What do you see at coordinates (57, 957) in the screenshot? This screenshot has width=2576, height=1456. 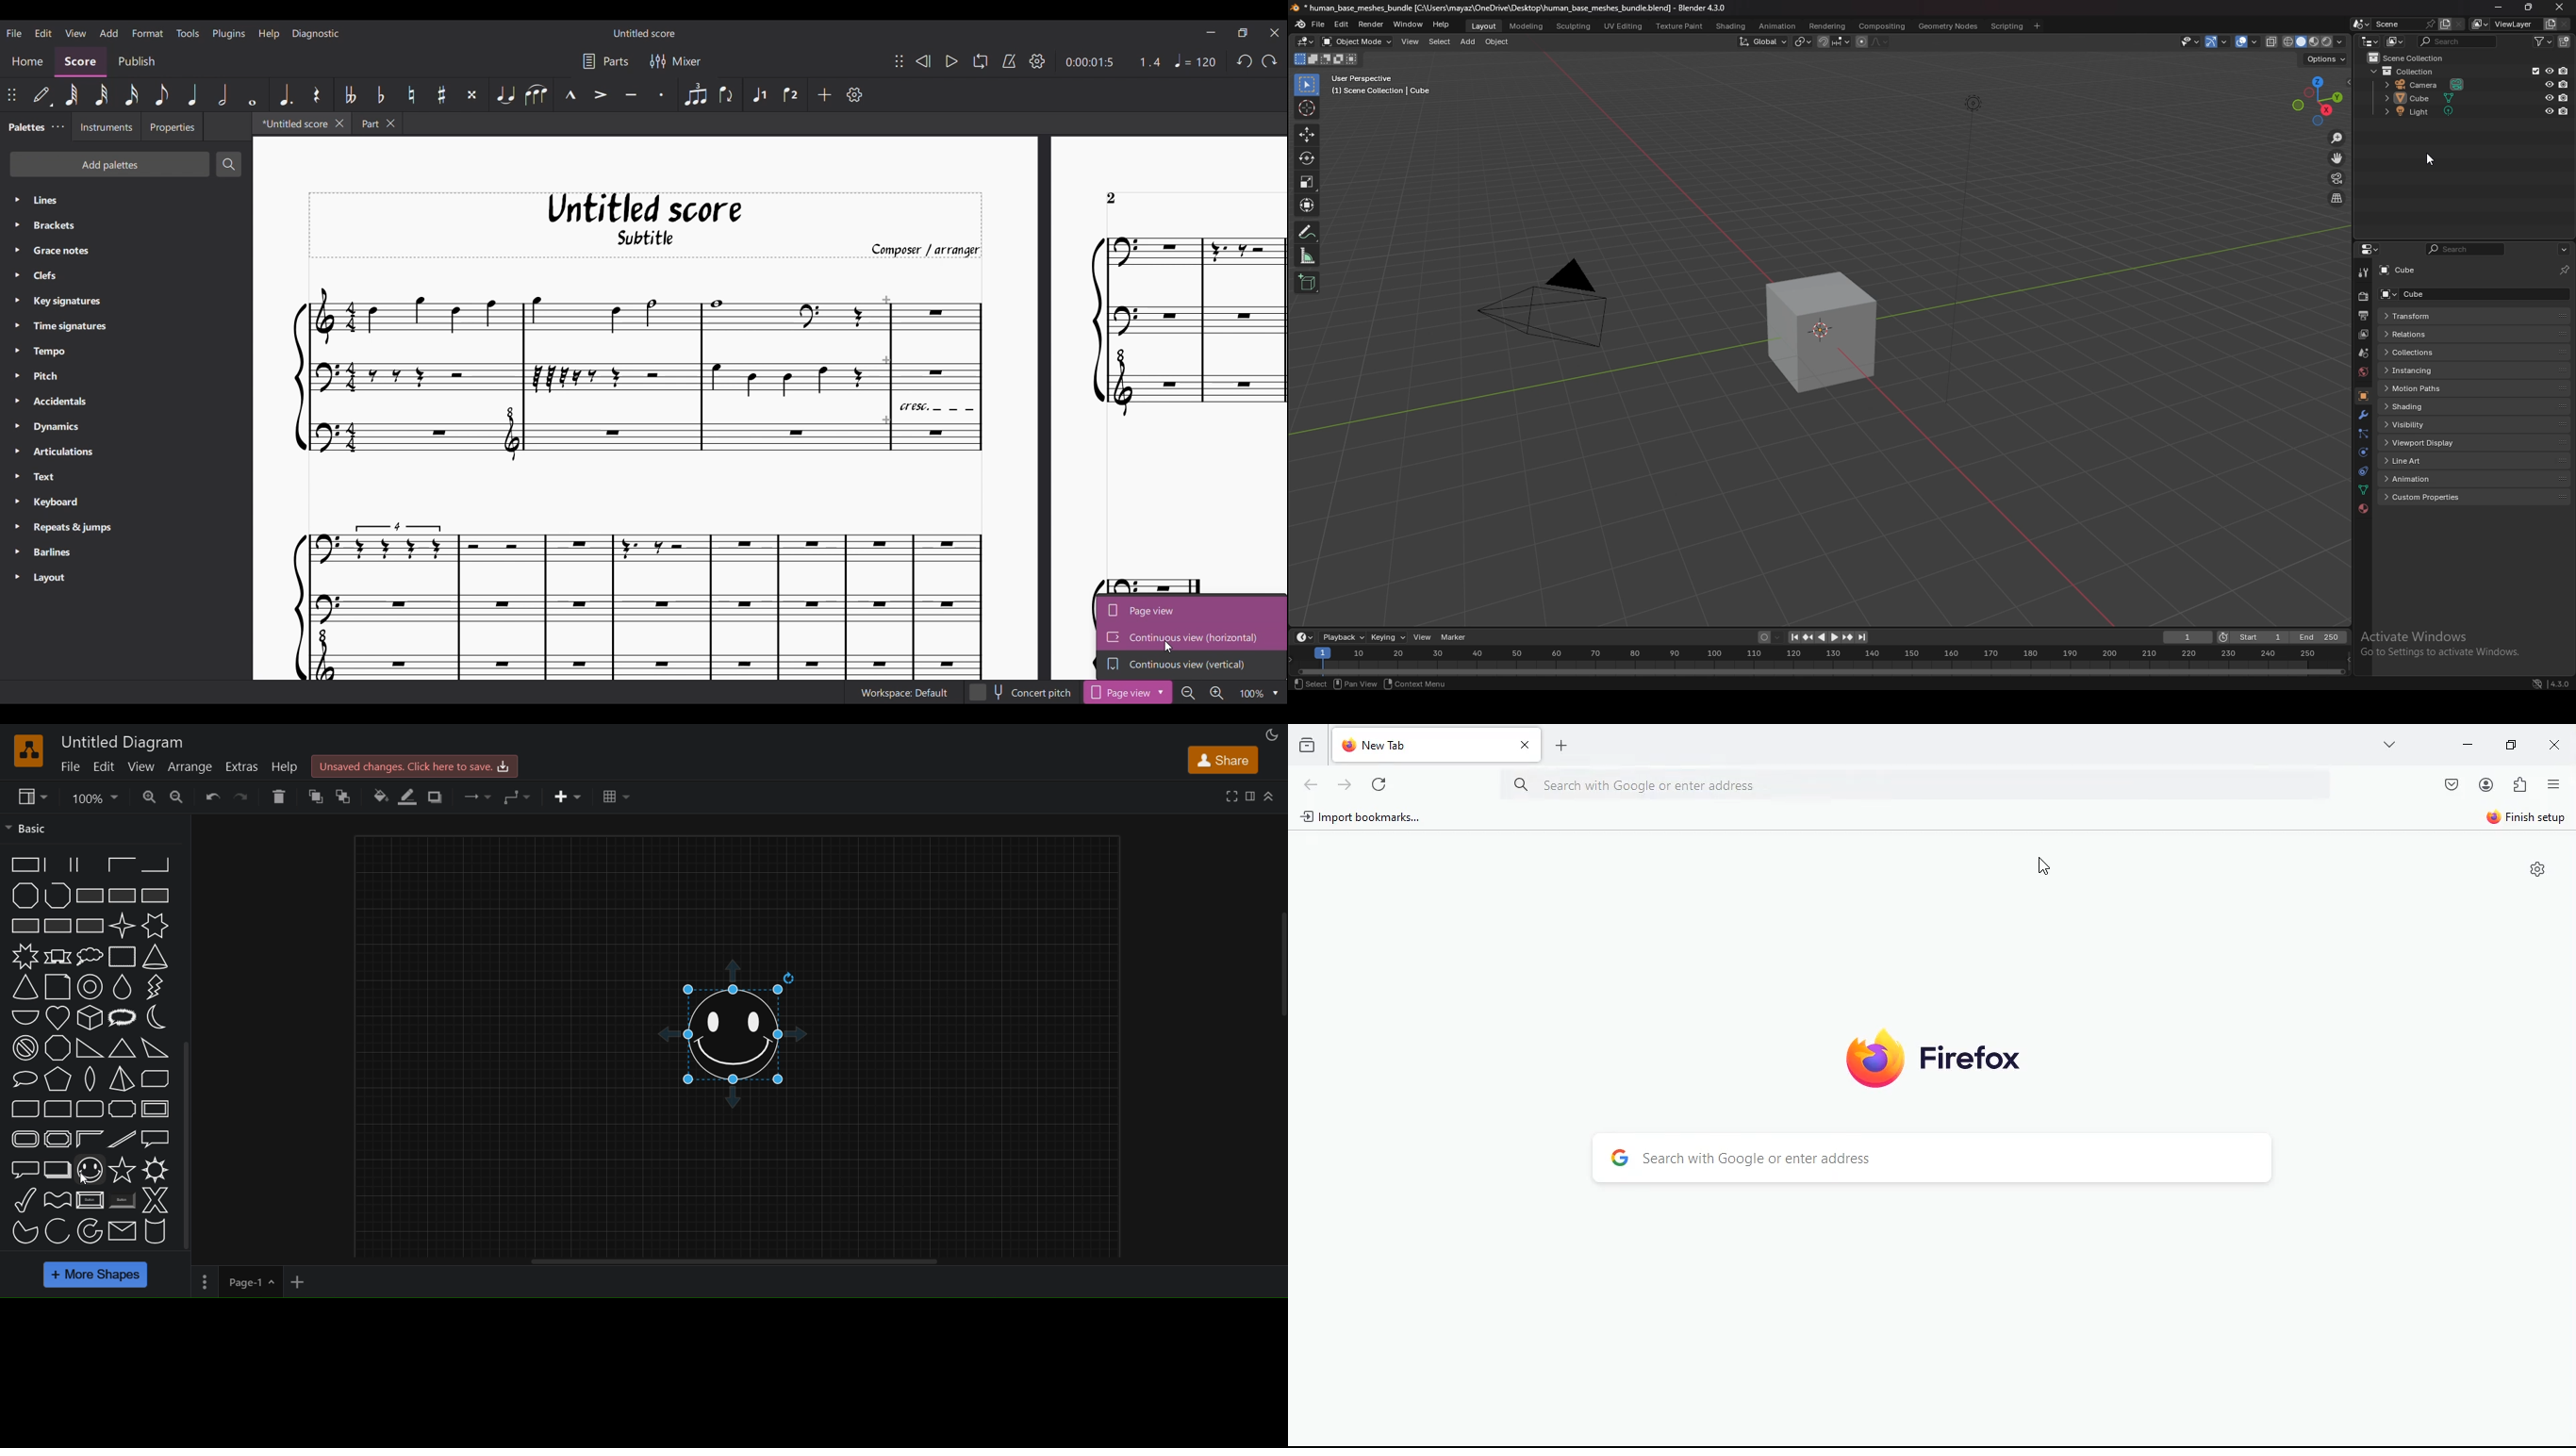 I see `banner` at bounding box center [57, 957].